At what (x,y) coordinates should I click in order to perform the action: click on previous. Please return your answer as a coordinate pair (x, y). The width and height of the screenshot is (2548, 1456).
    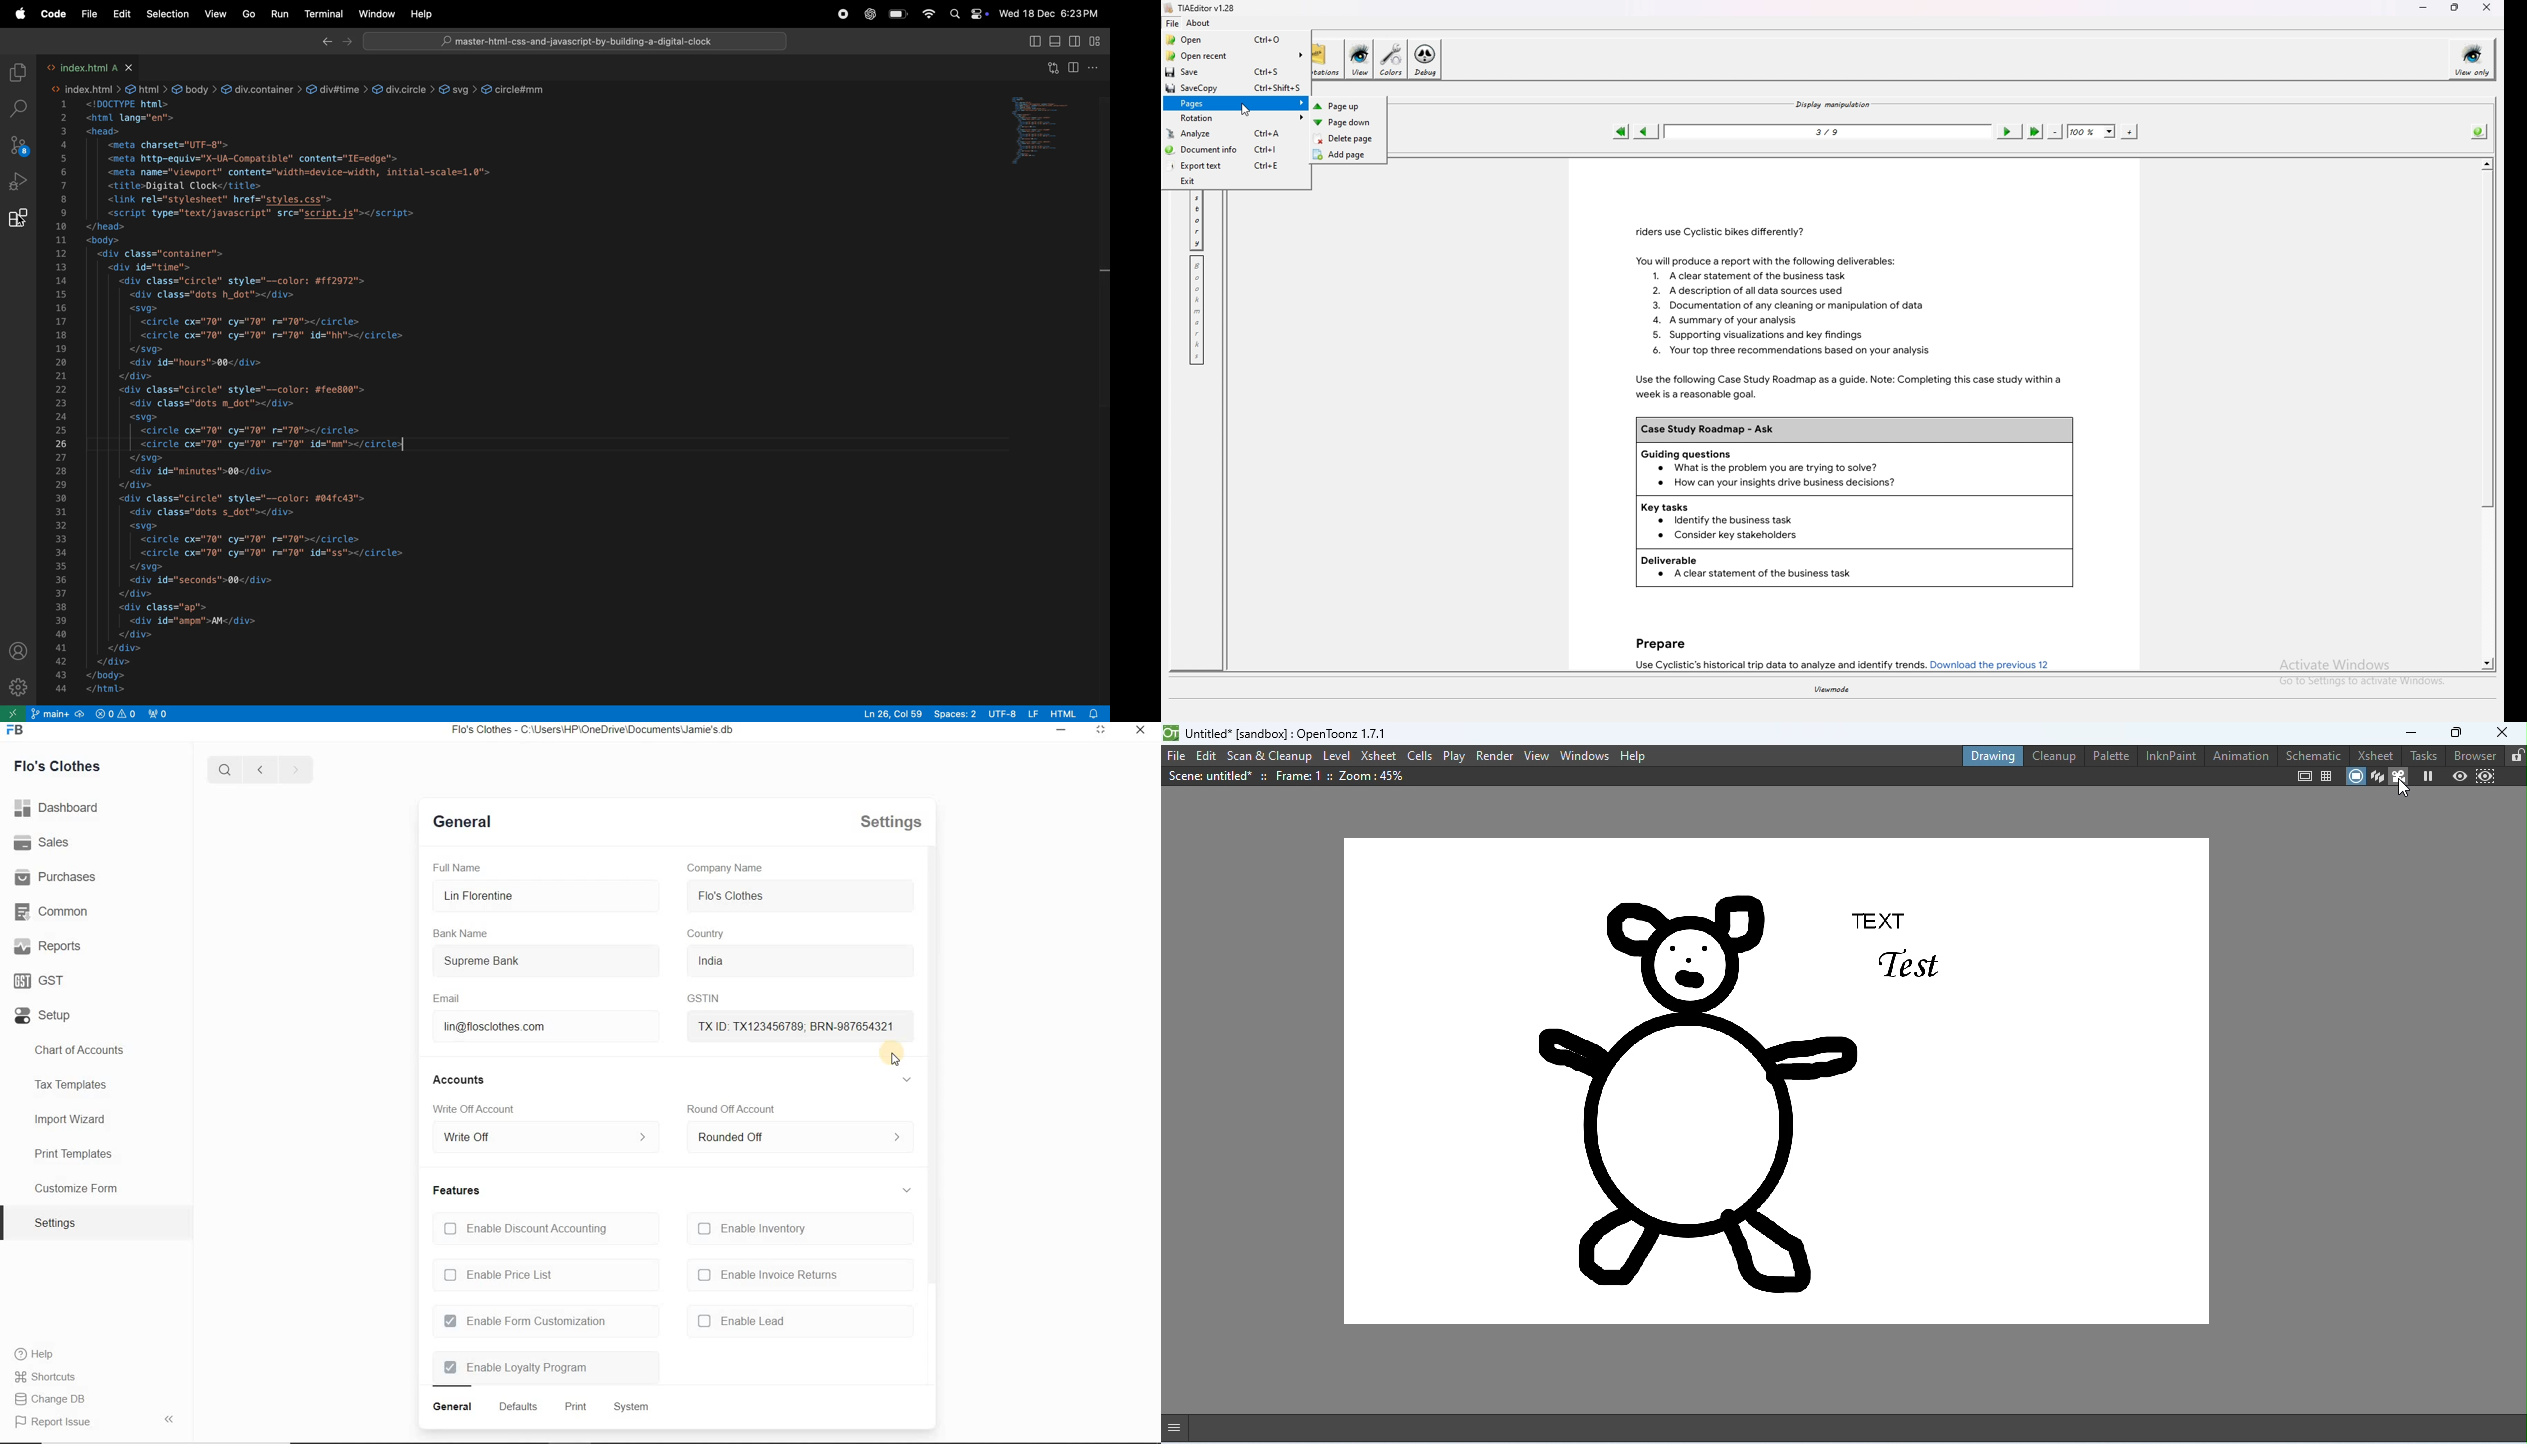
    Looking at the image, I should click on (259, 770).